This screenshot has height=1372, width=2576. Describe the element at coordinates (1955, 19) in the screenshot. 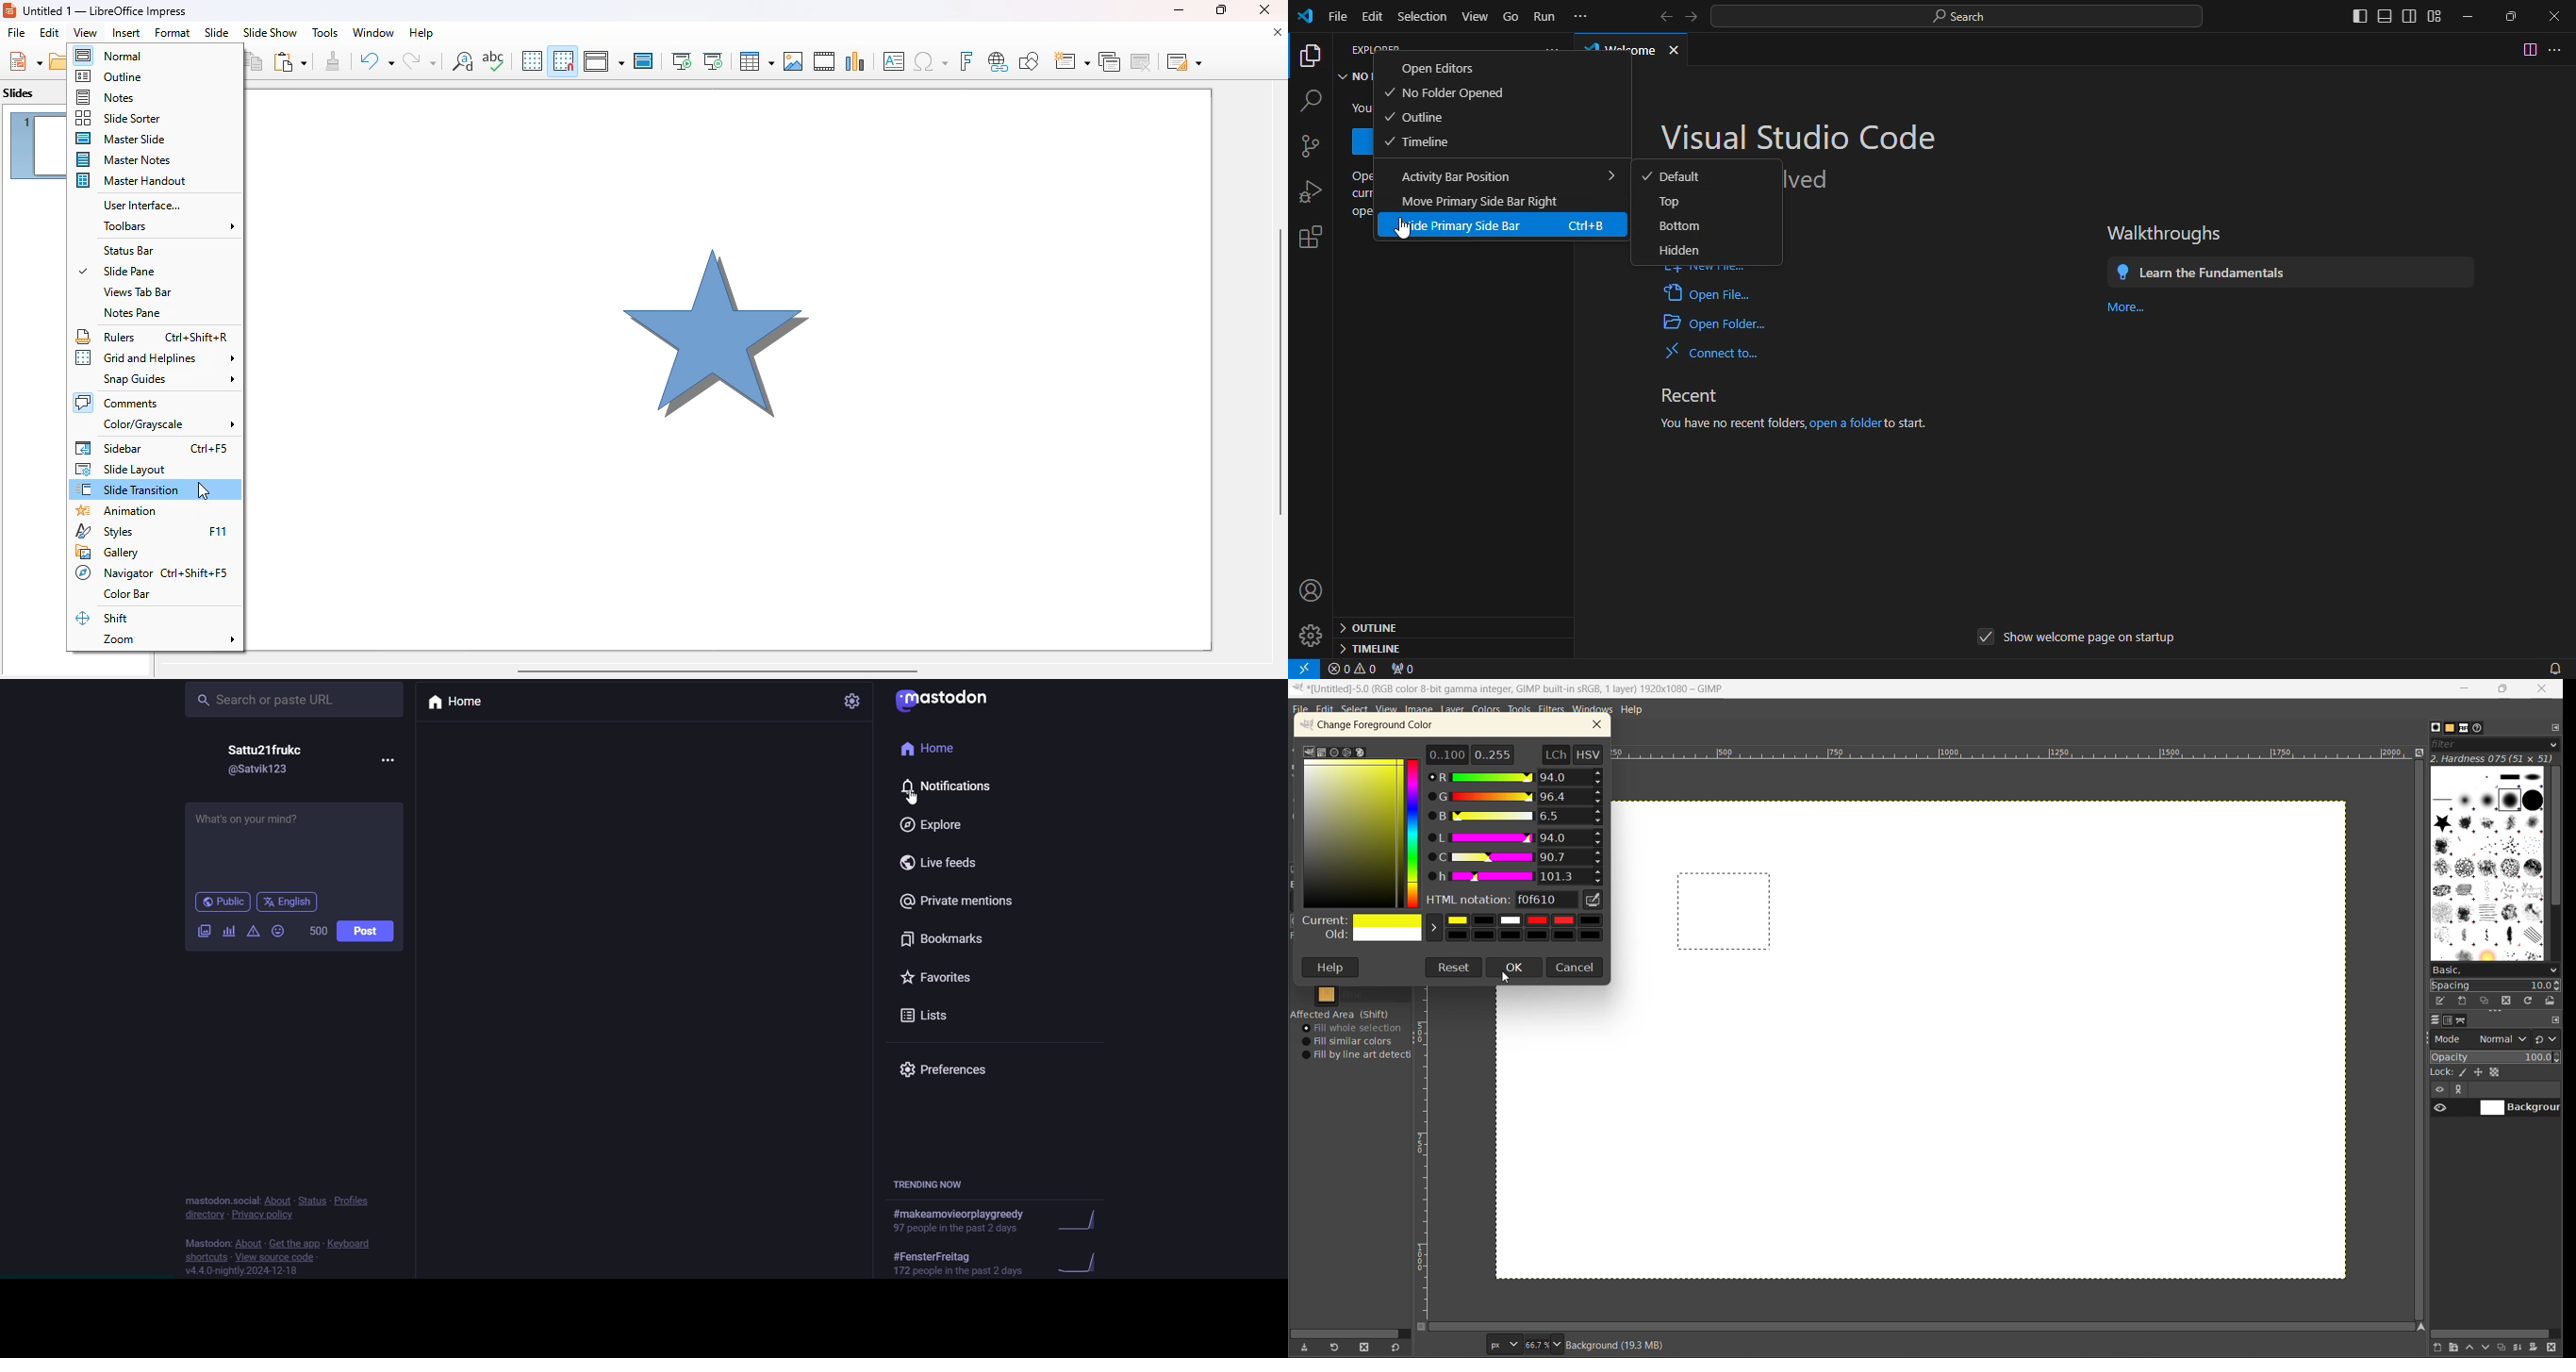

I see `Search` at that location.